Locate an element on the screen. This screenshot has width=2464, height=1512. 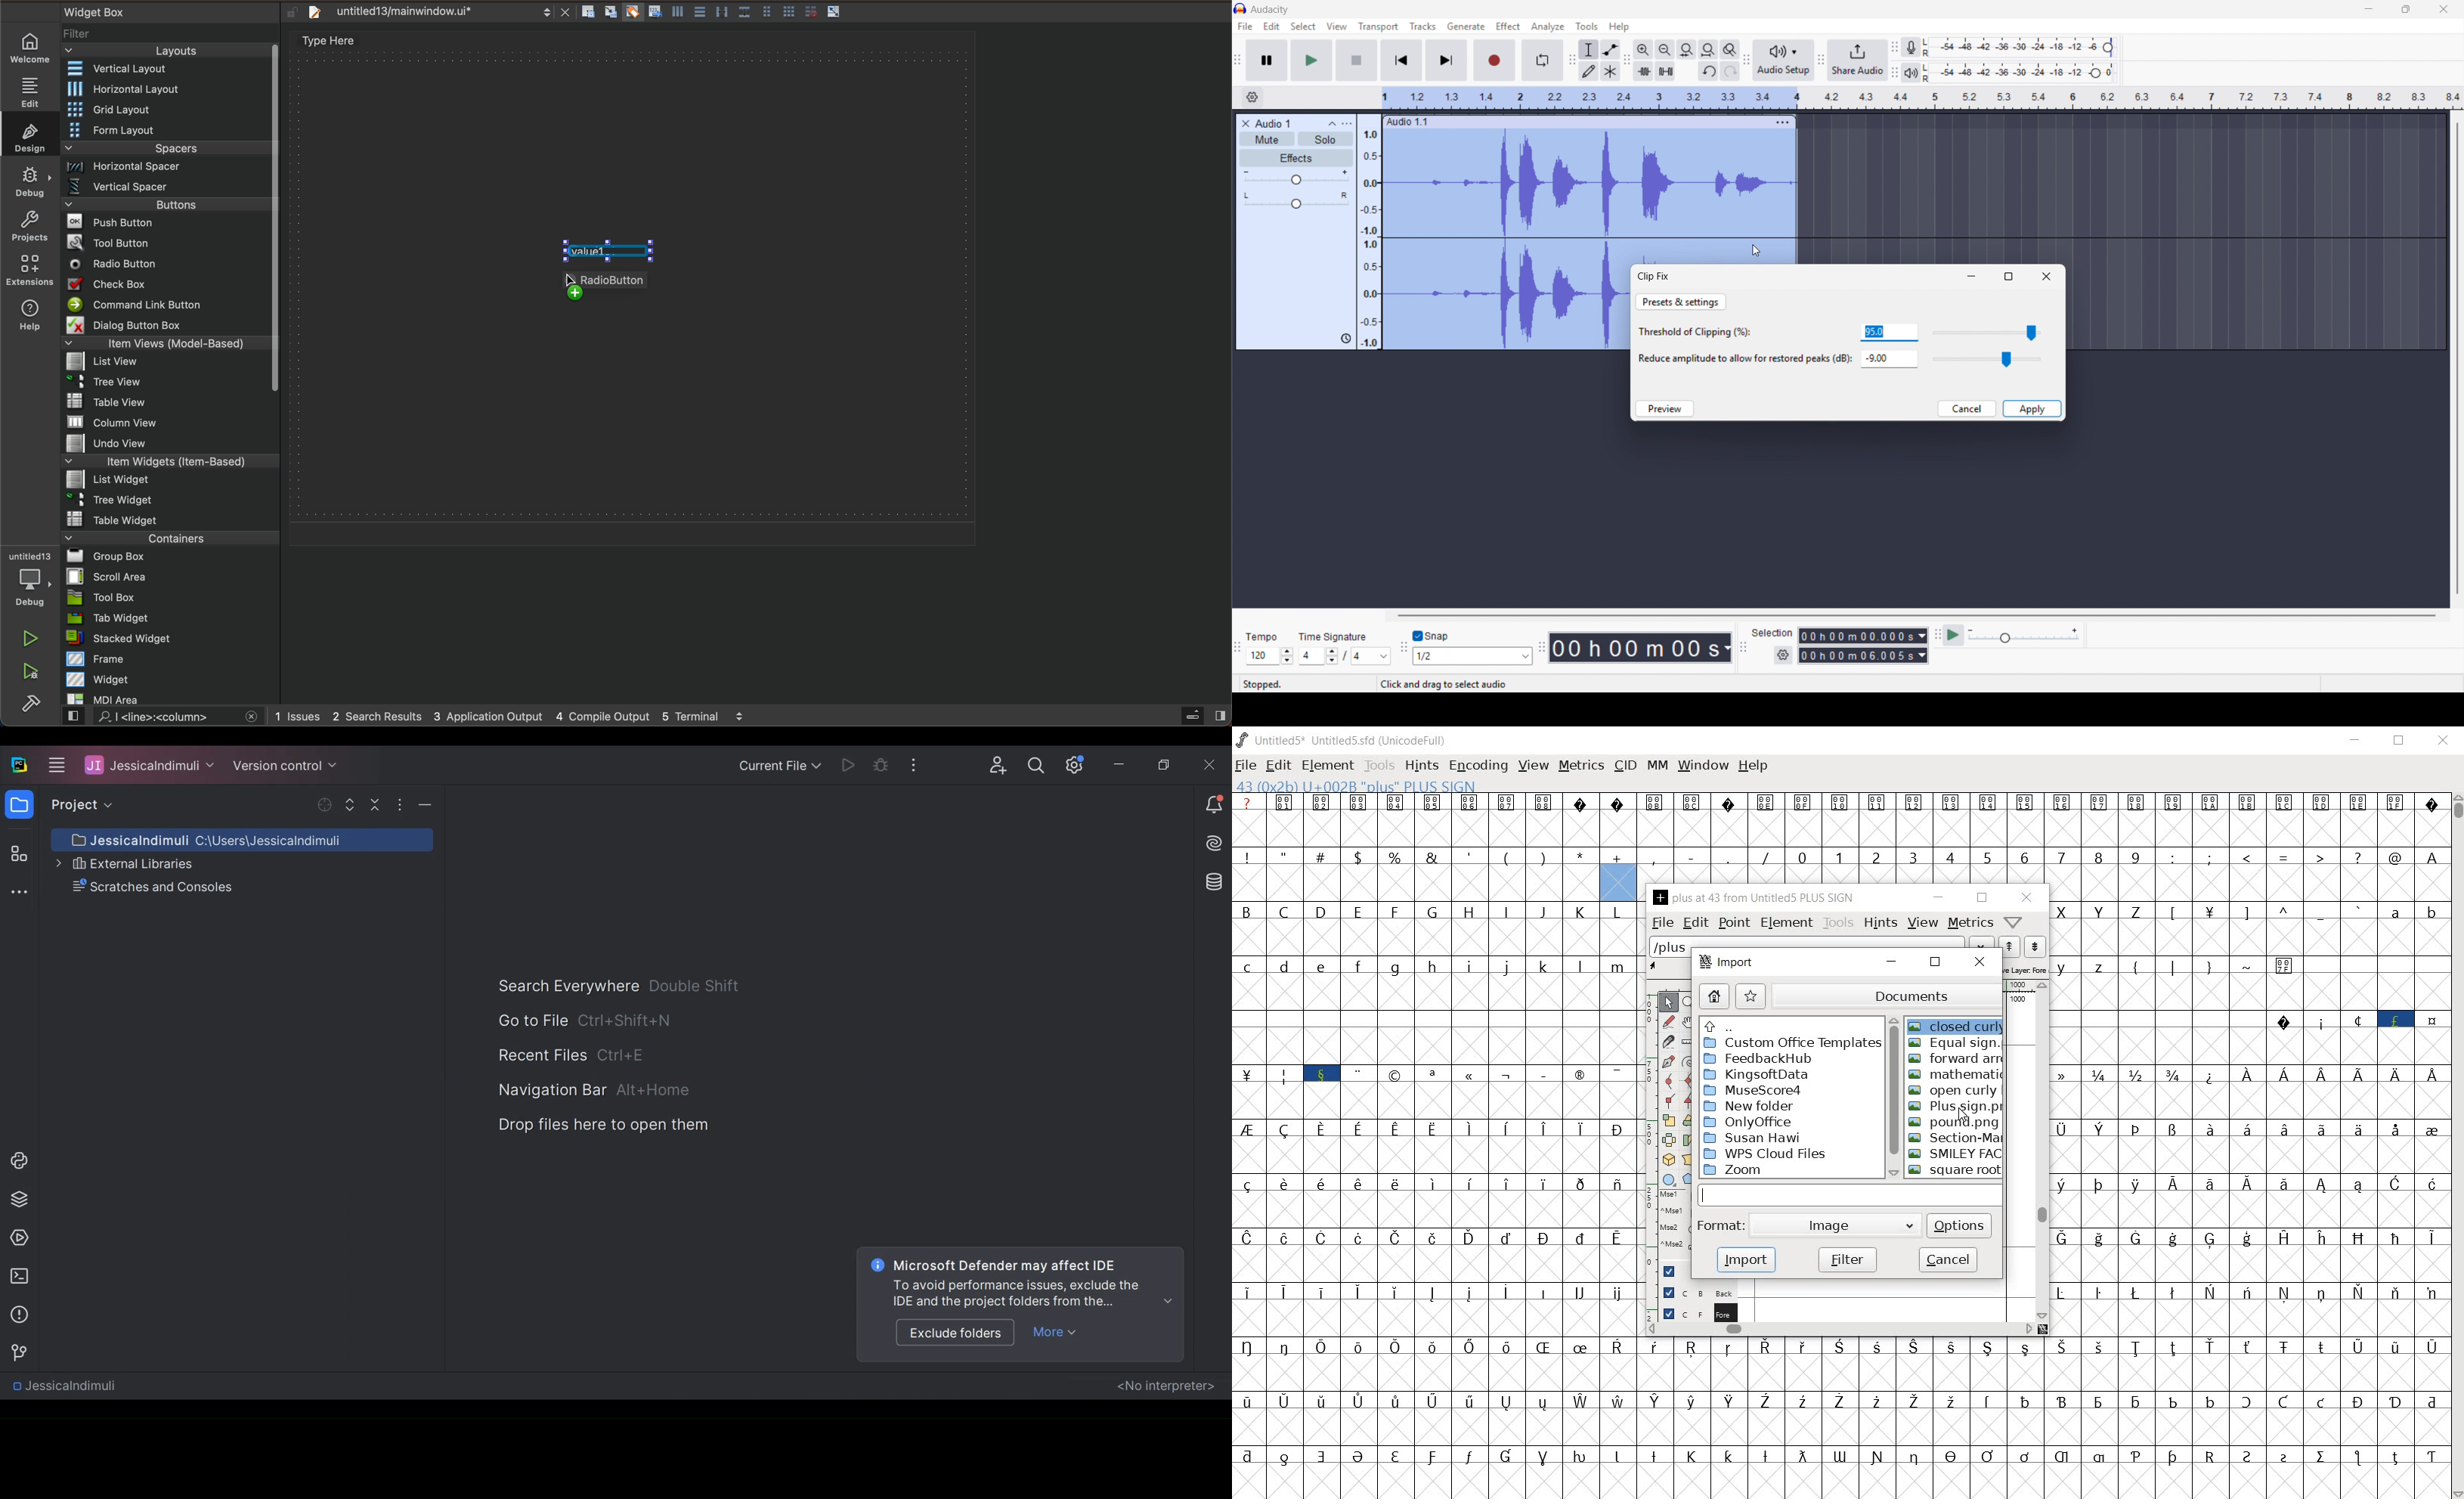
 is located at coordinates (2159, 1039).